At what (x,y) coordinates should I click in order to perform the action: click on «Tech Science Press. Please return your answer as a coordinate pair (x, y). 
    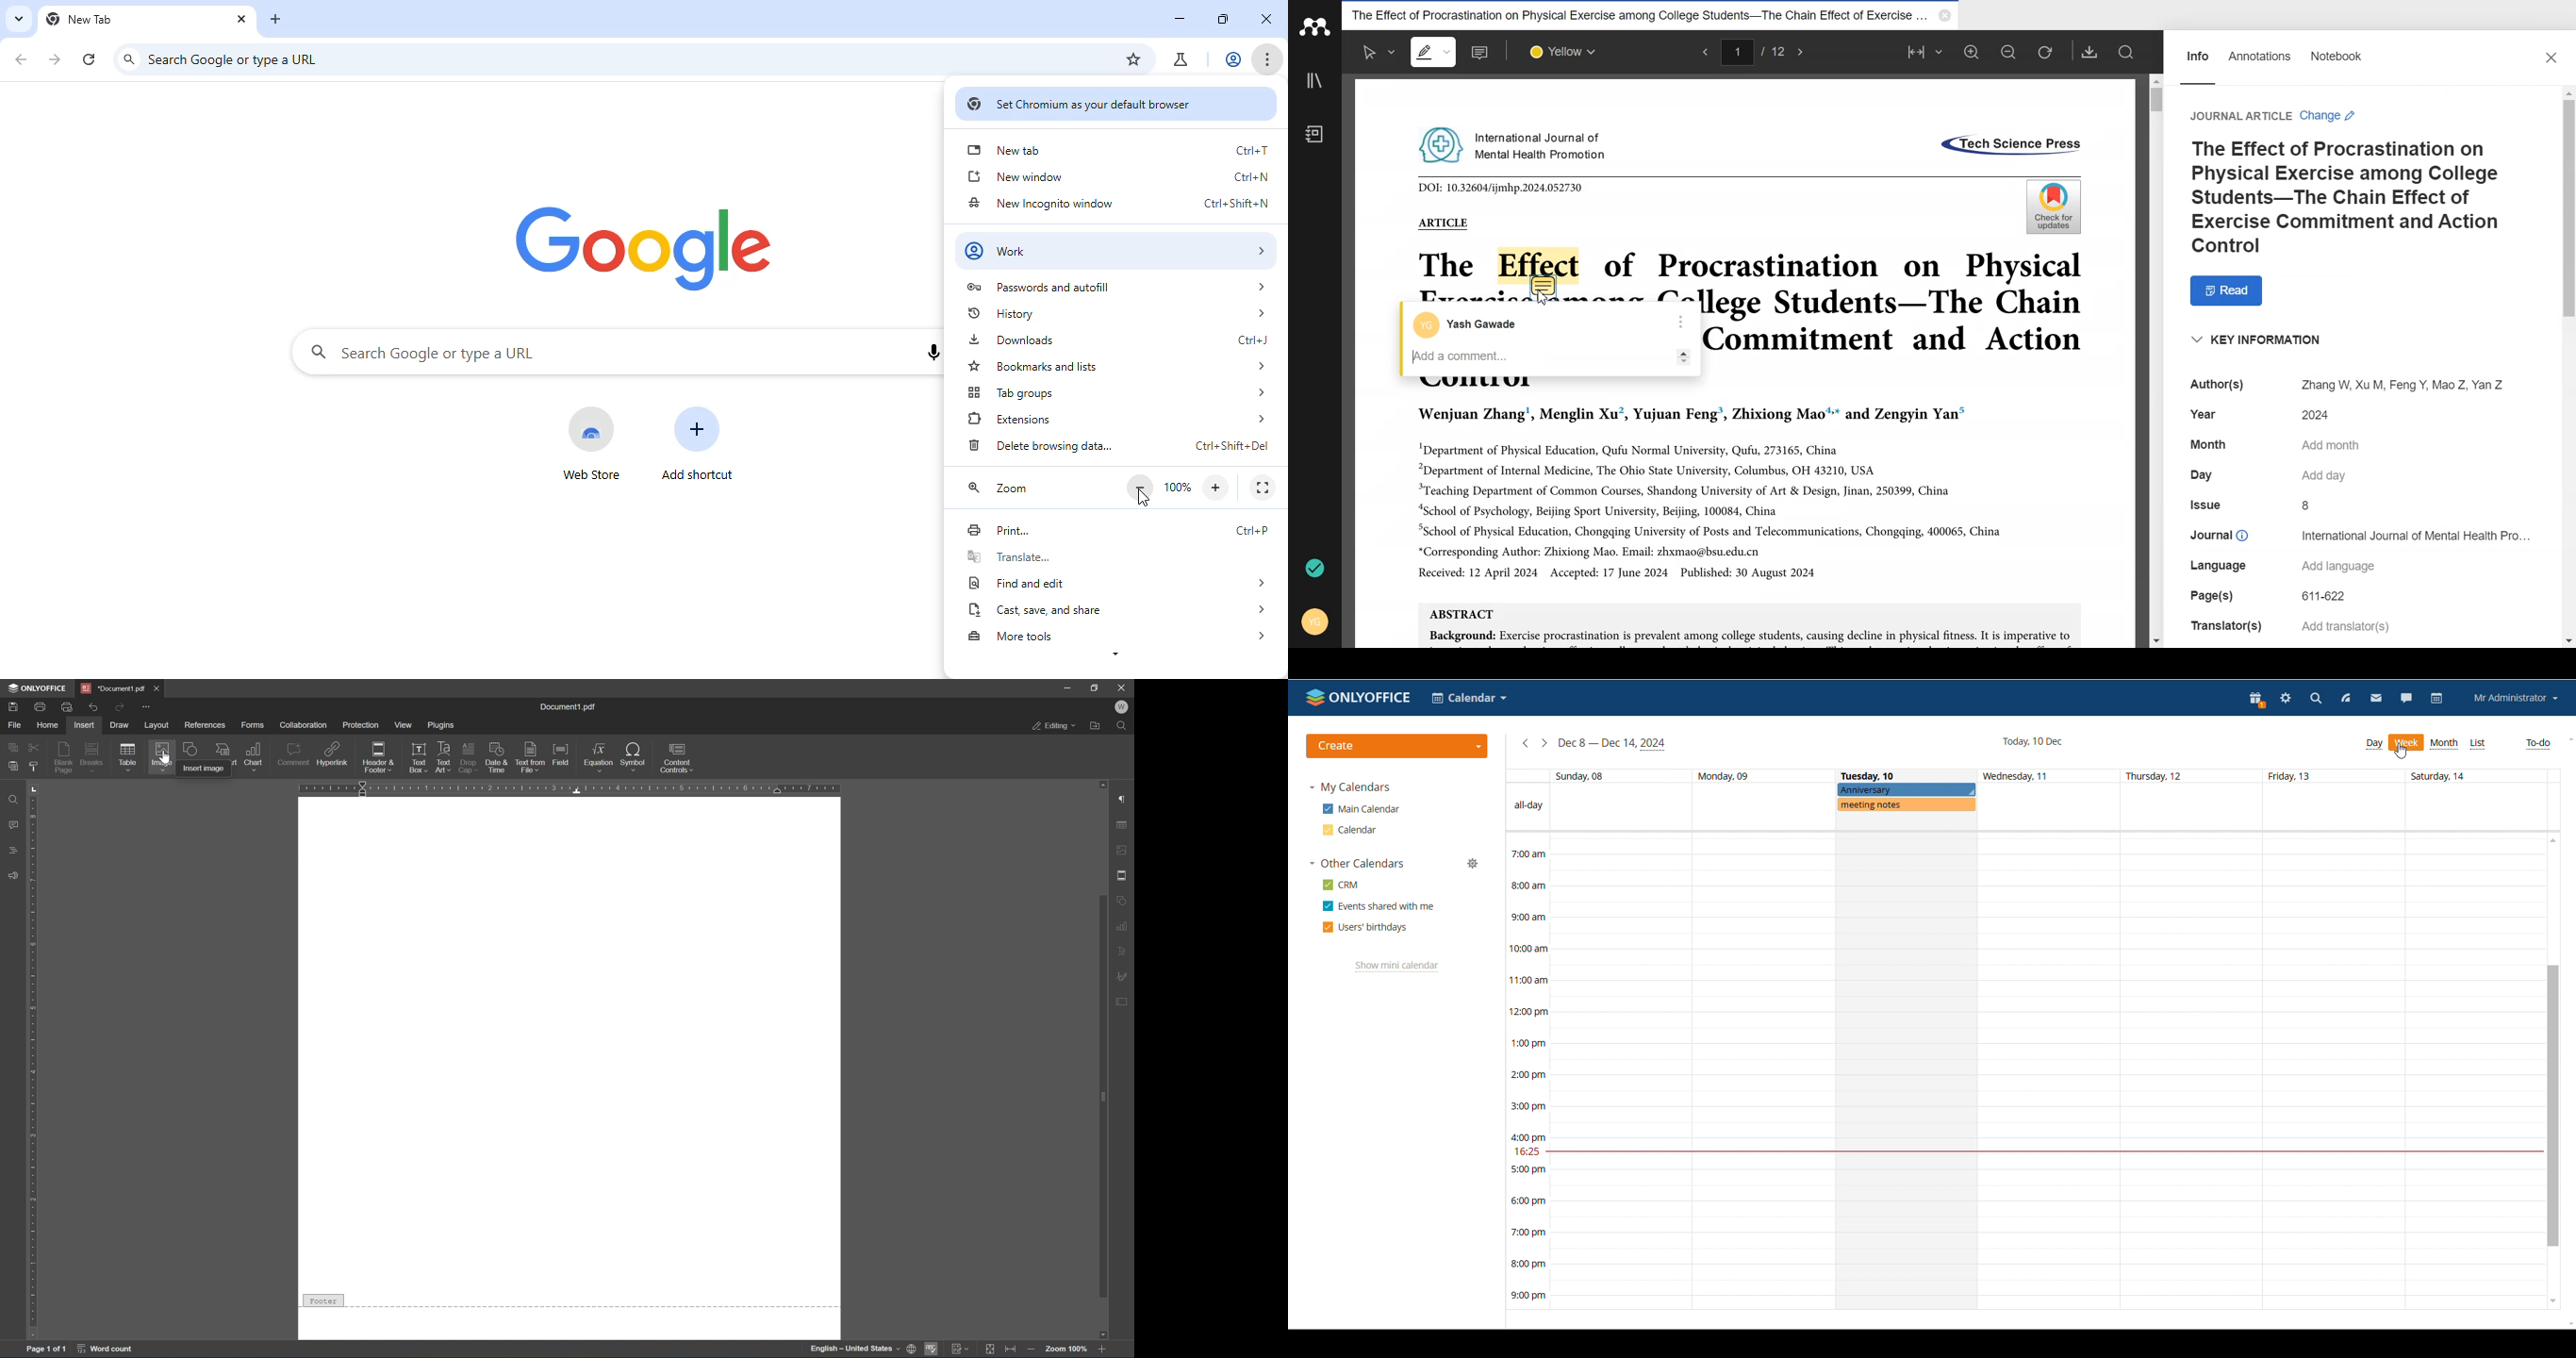
    Looking at the image, I should click on (2009, 146).